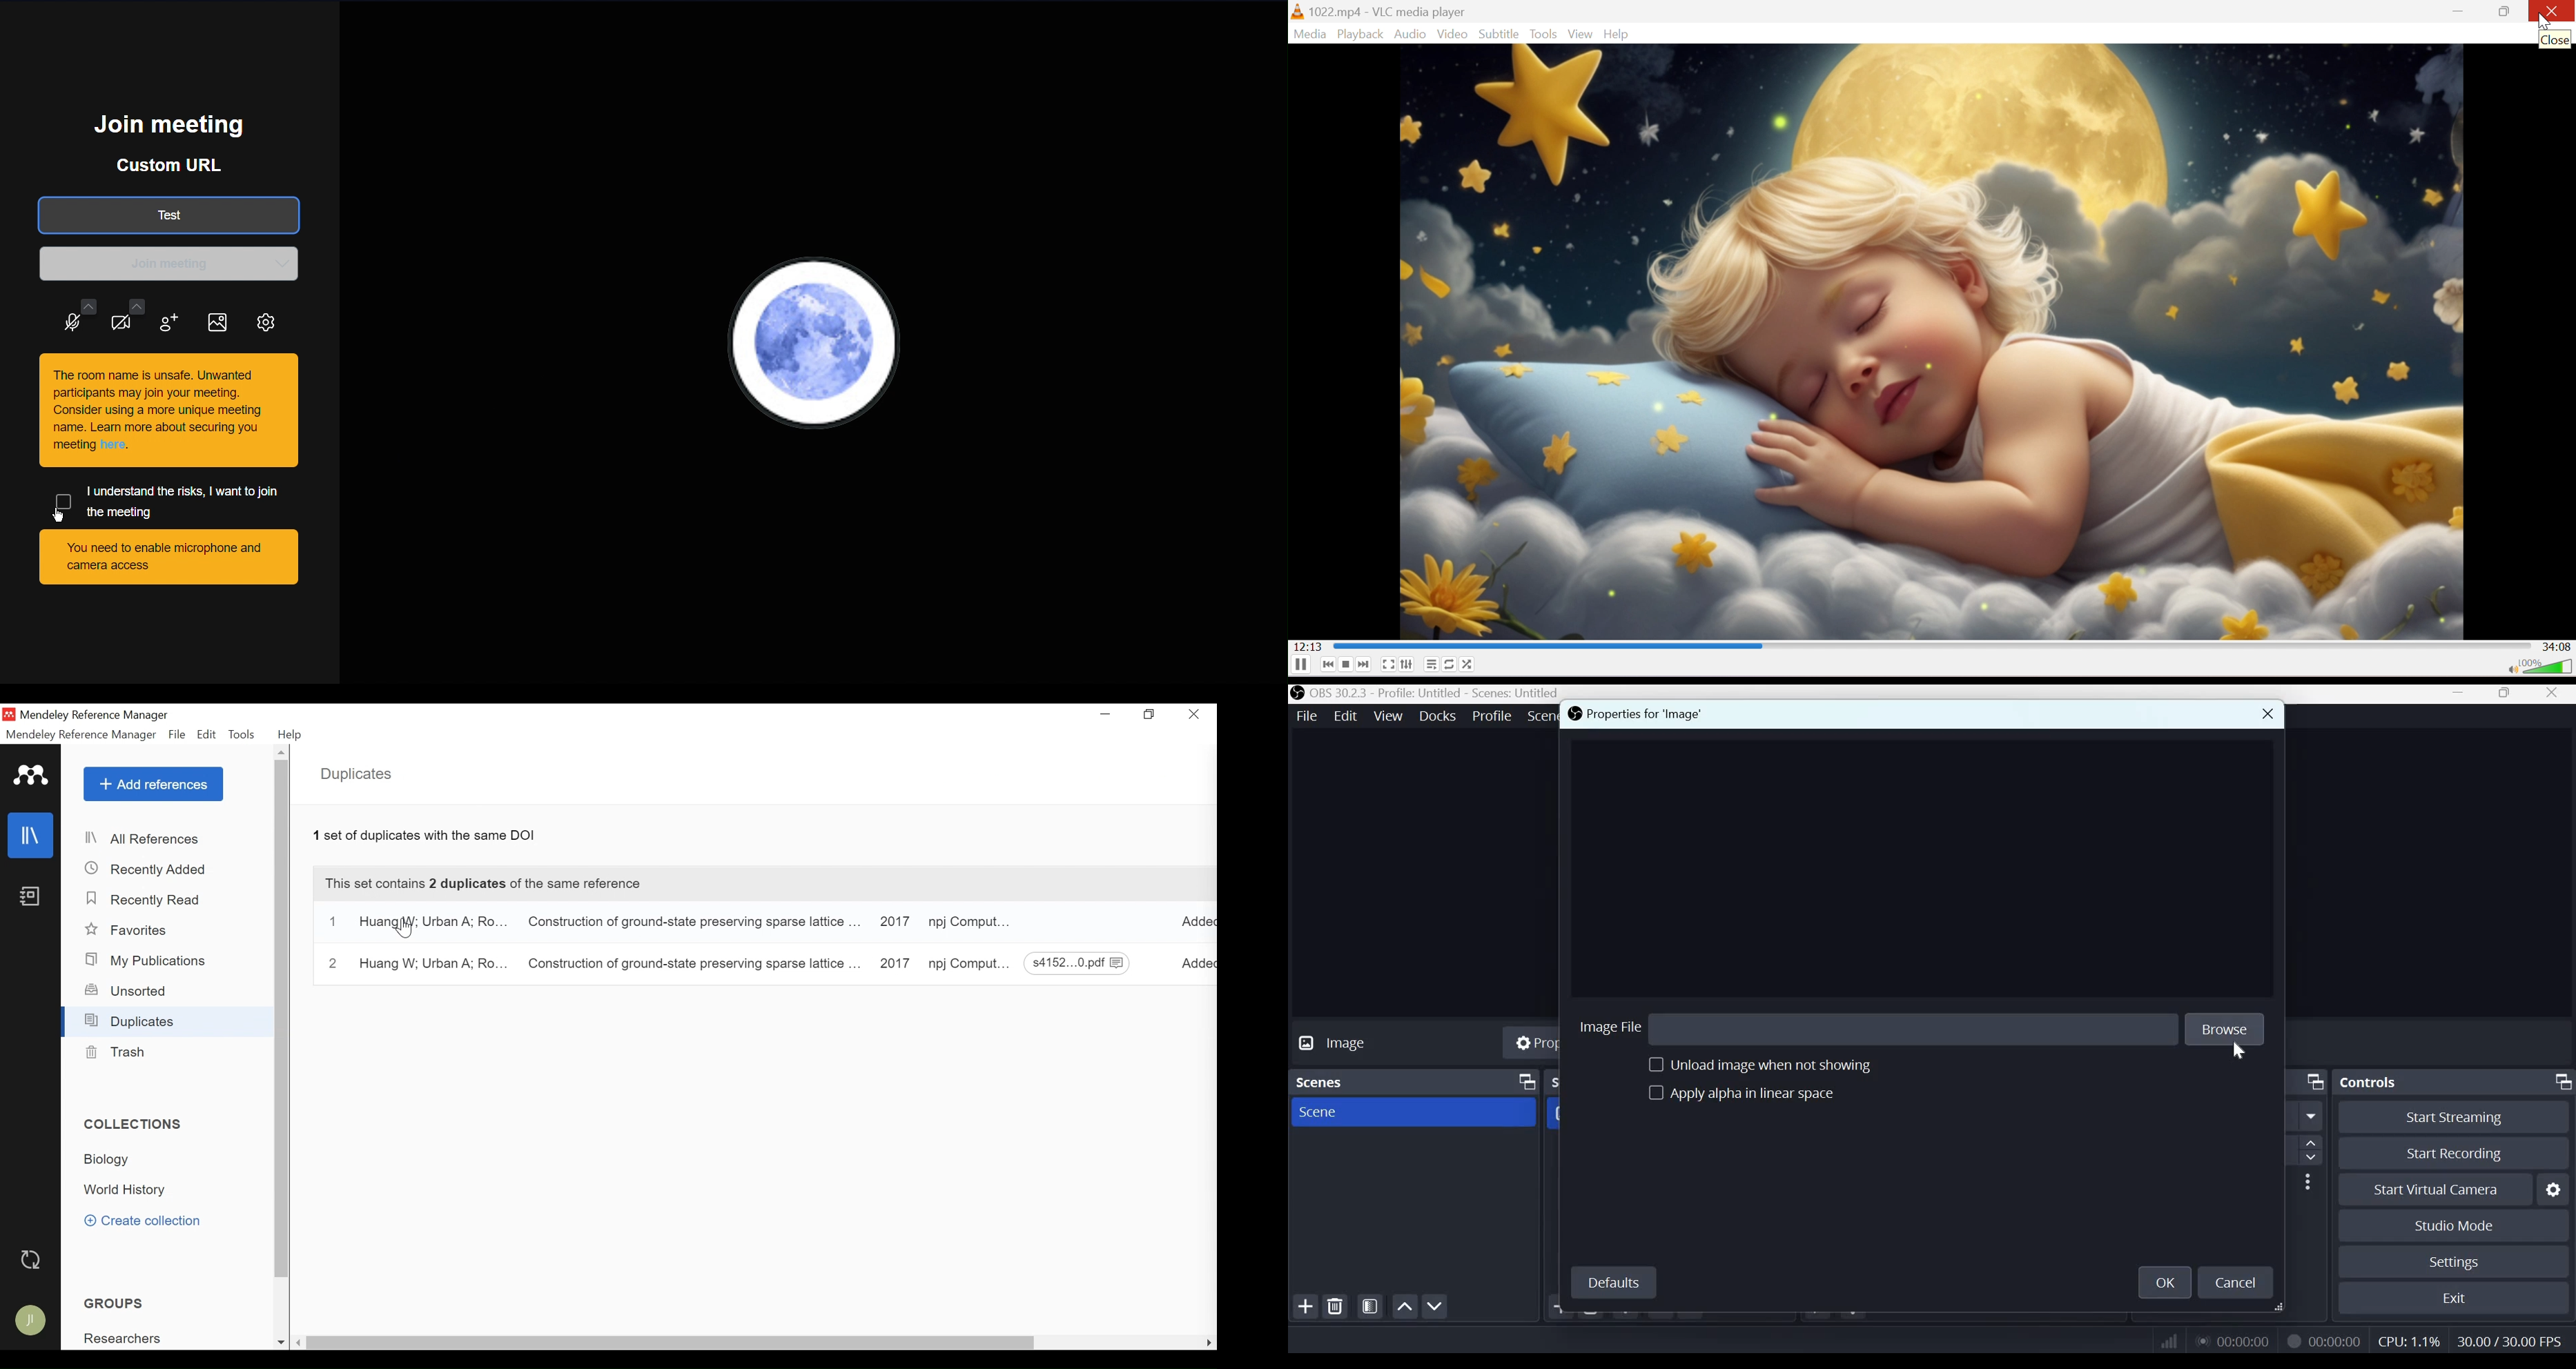  What do you see at coordinates (2315, 1144) in the screenshot?
I see `increase` at bounding box center [2315, 1144].